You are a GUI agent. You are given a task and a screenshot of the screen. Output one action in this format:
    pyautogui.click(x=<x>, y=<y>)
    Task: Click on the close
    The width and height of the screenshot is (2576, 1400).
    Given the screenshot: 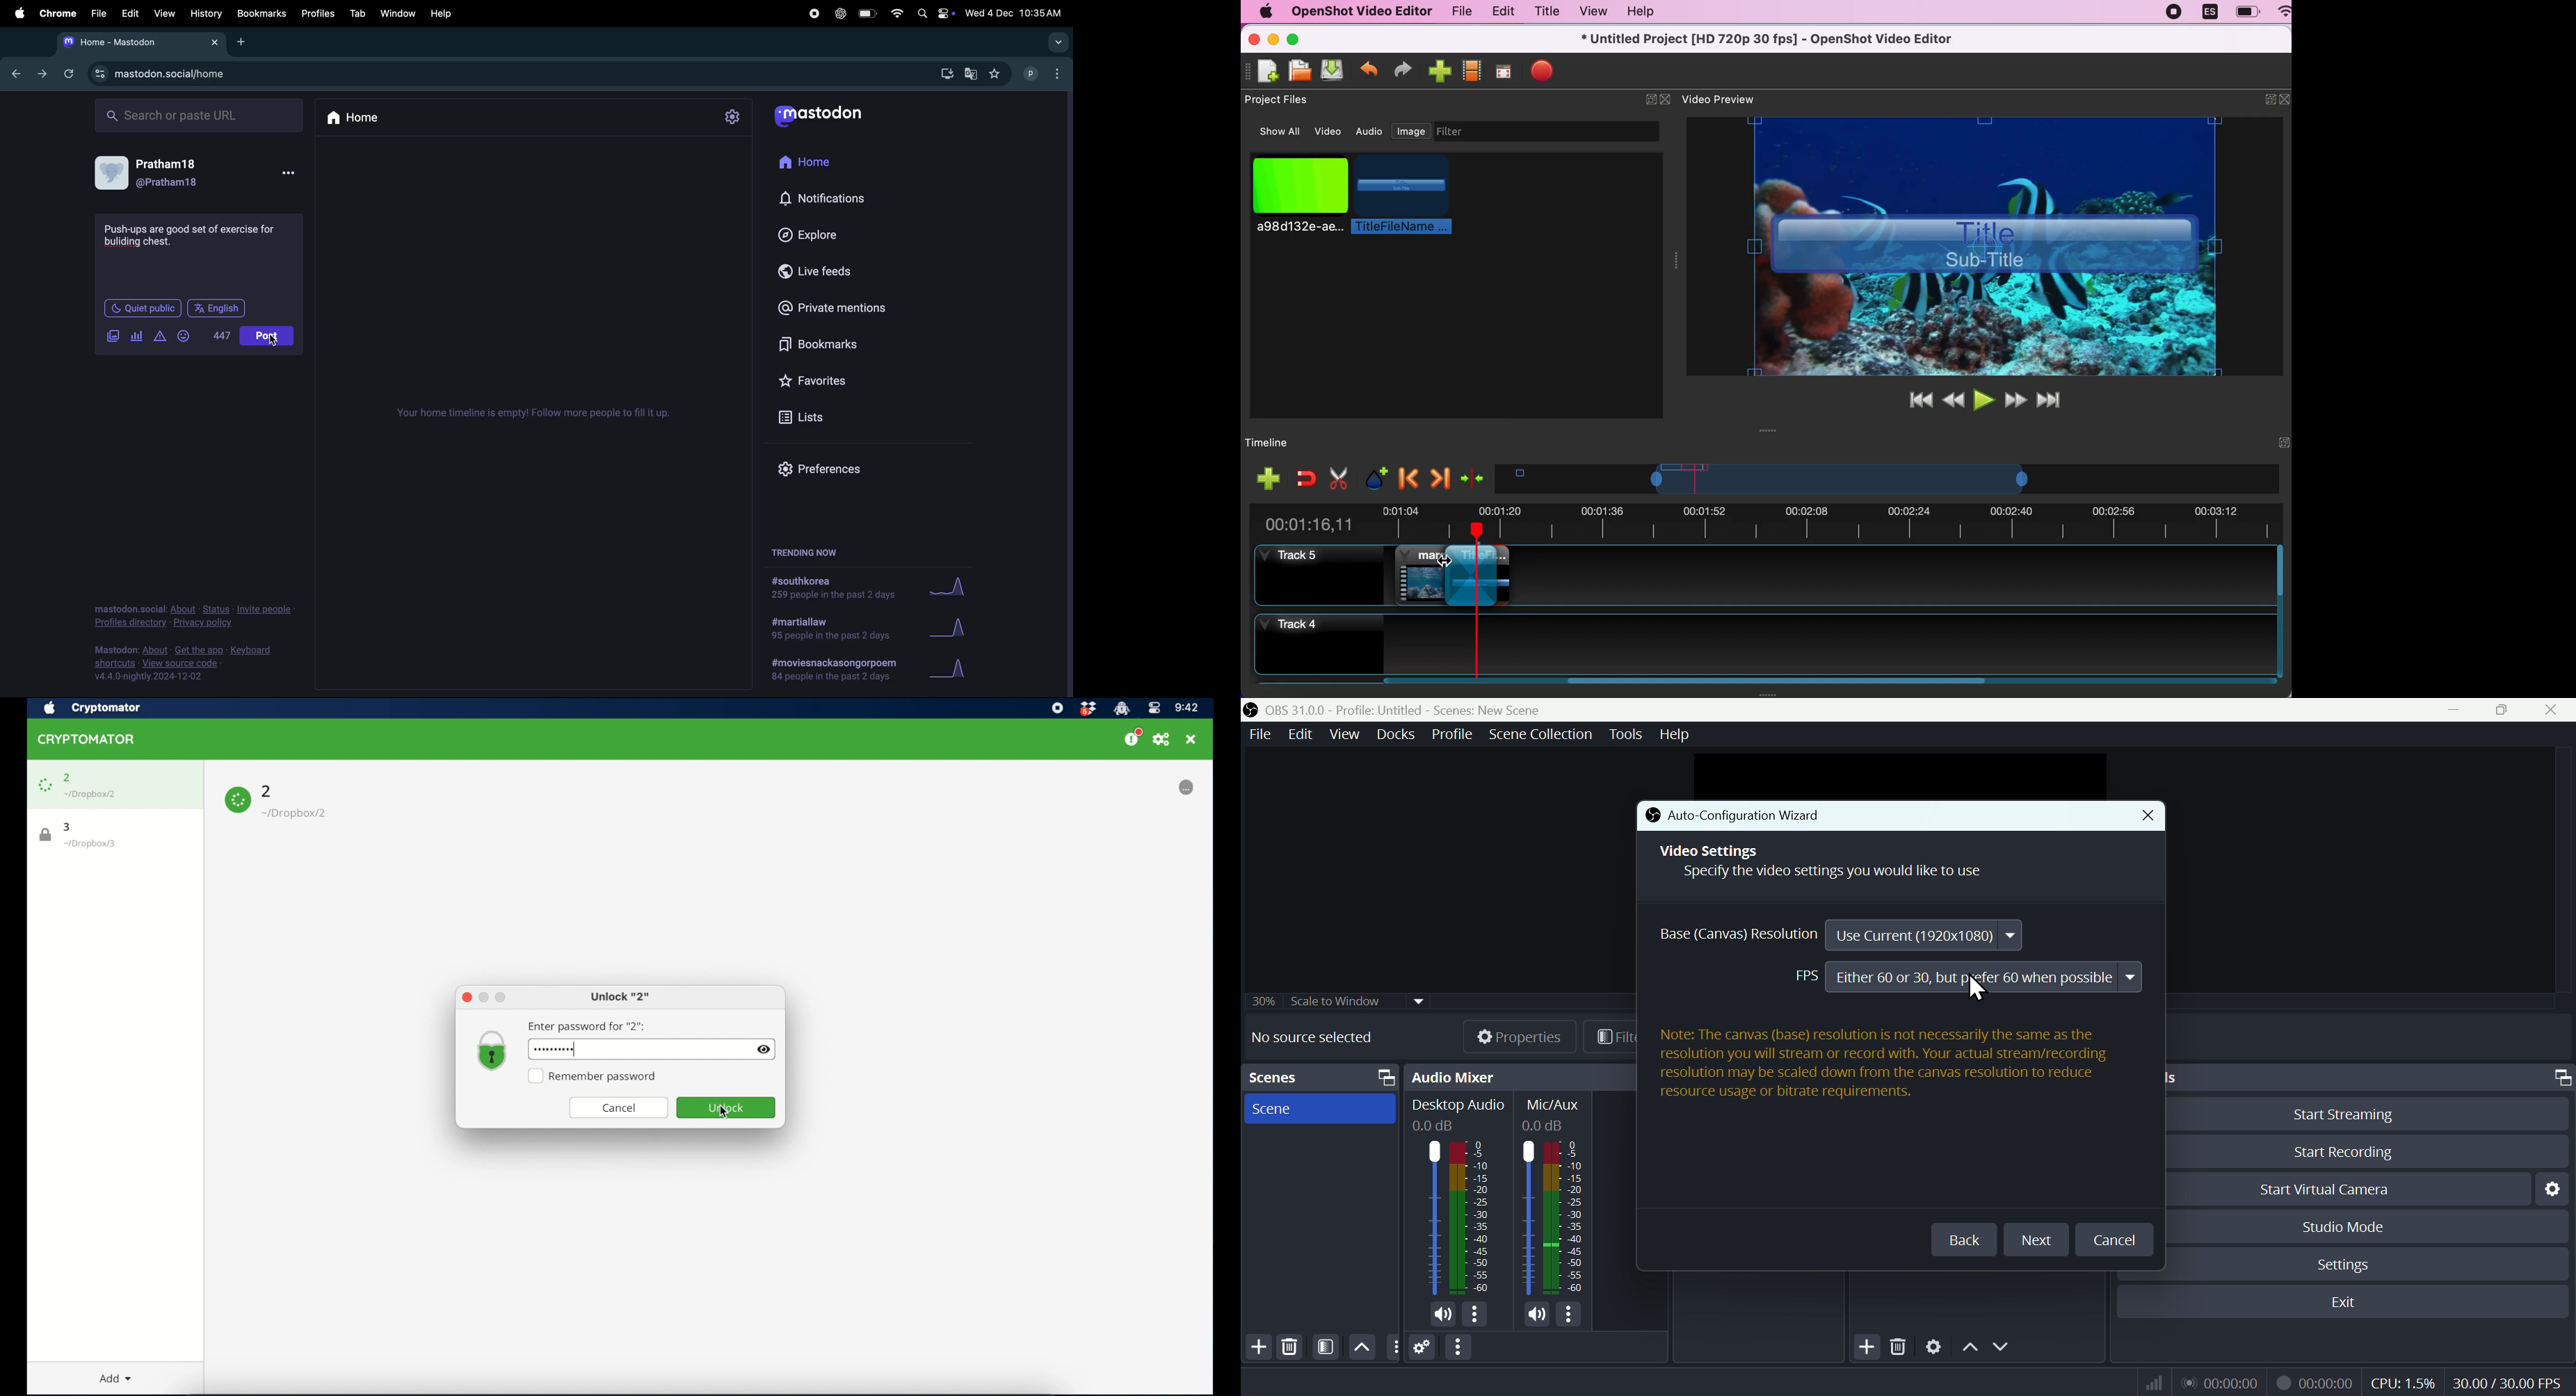 What is the action you would take?
    pyautogui.click(x=2554, y=710)
    